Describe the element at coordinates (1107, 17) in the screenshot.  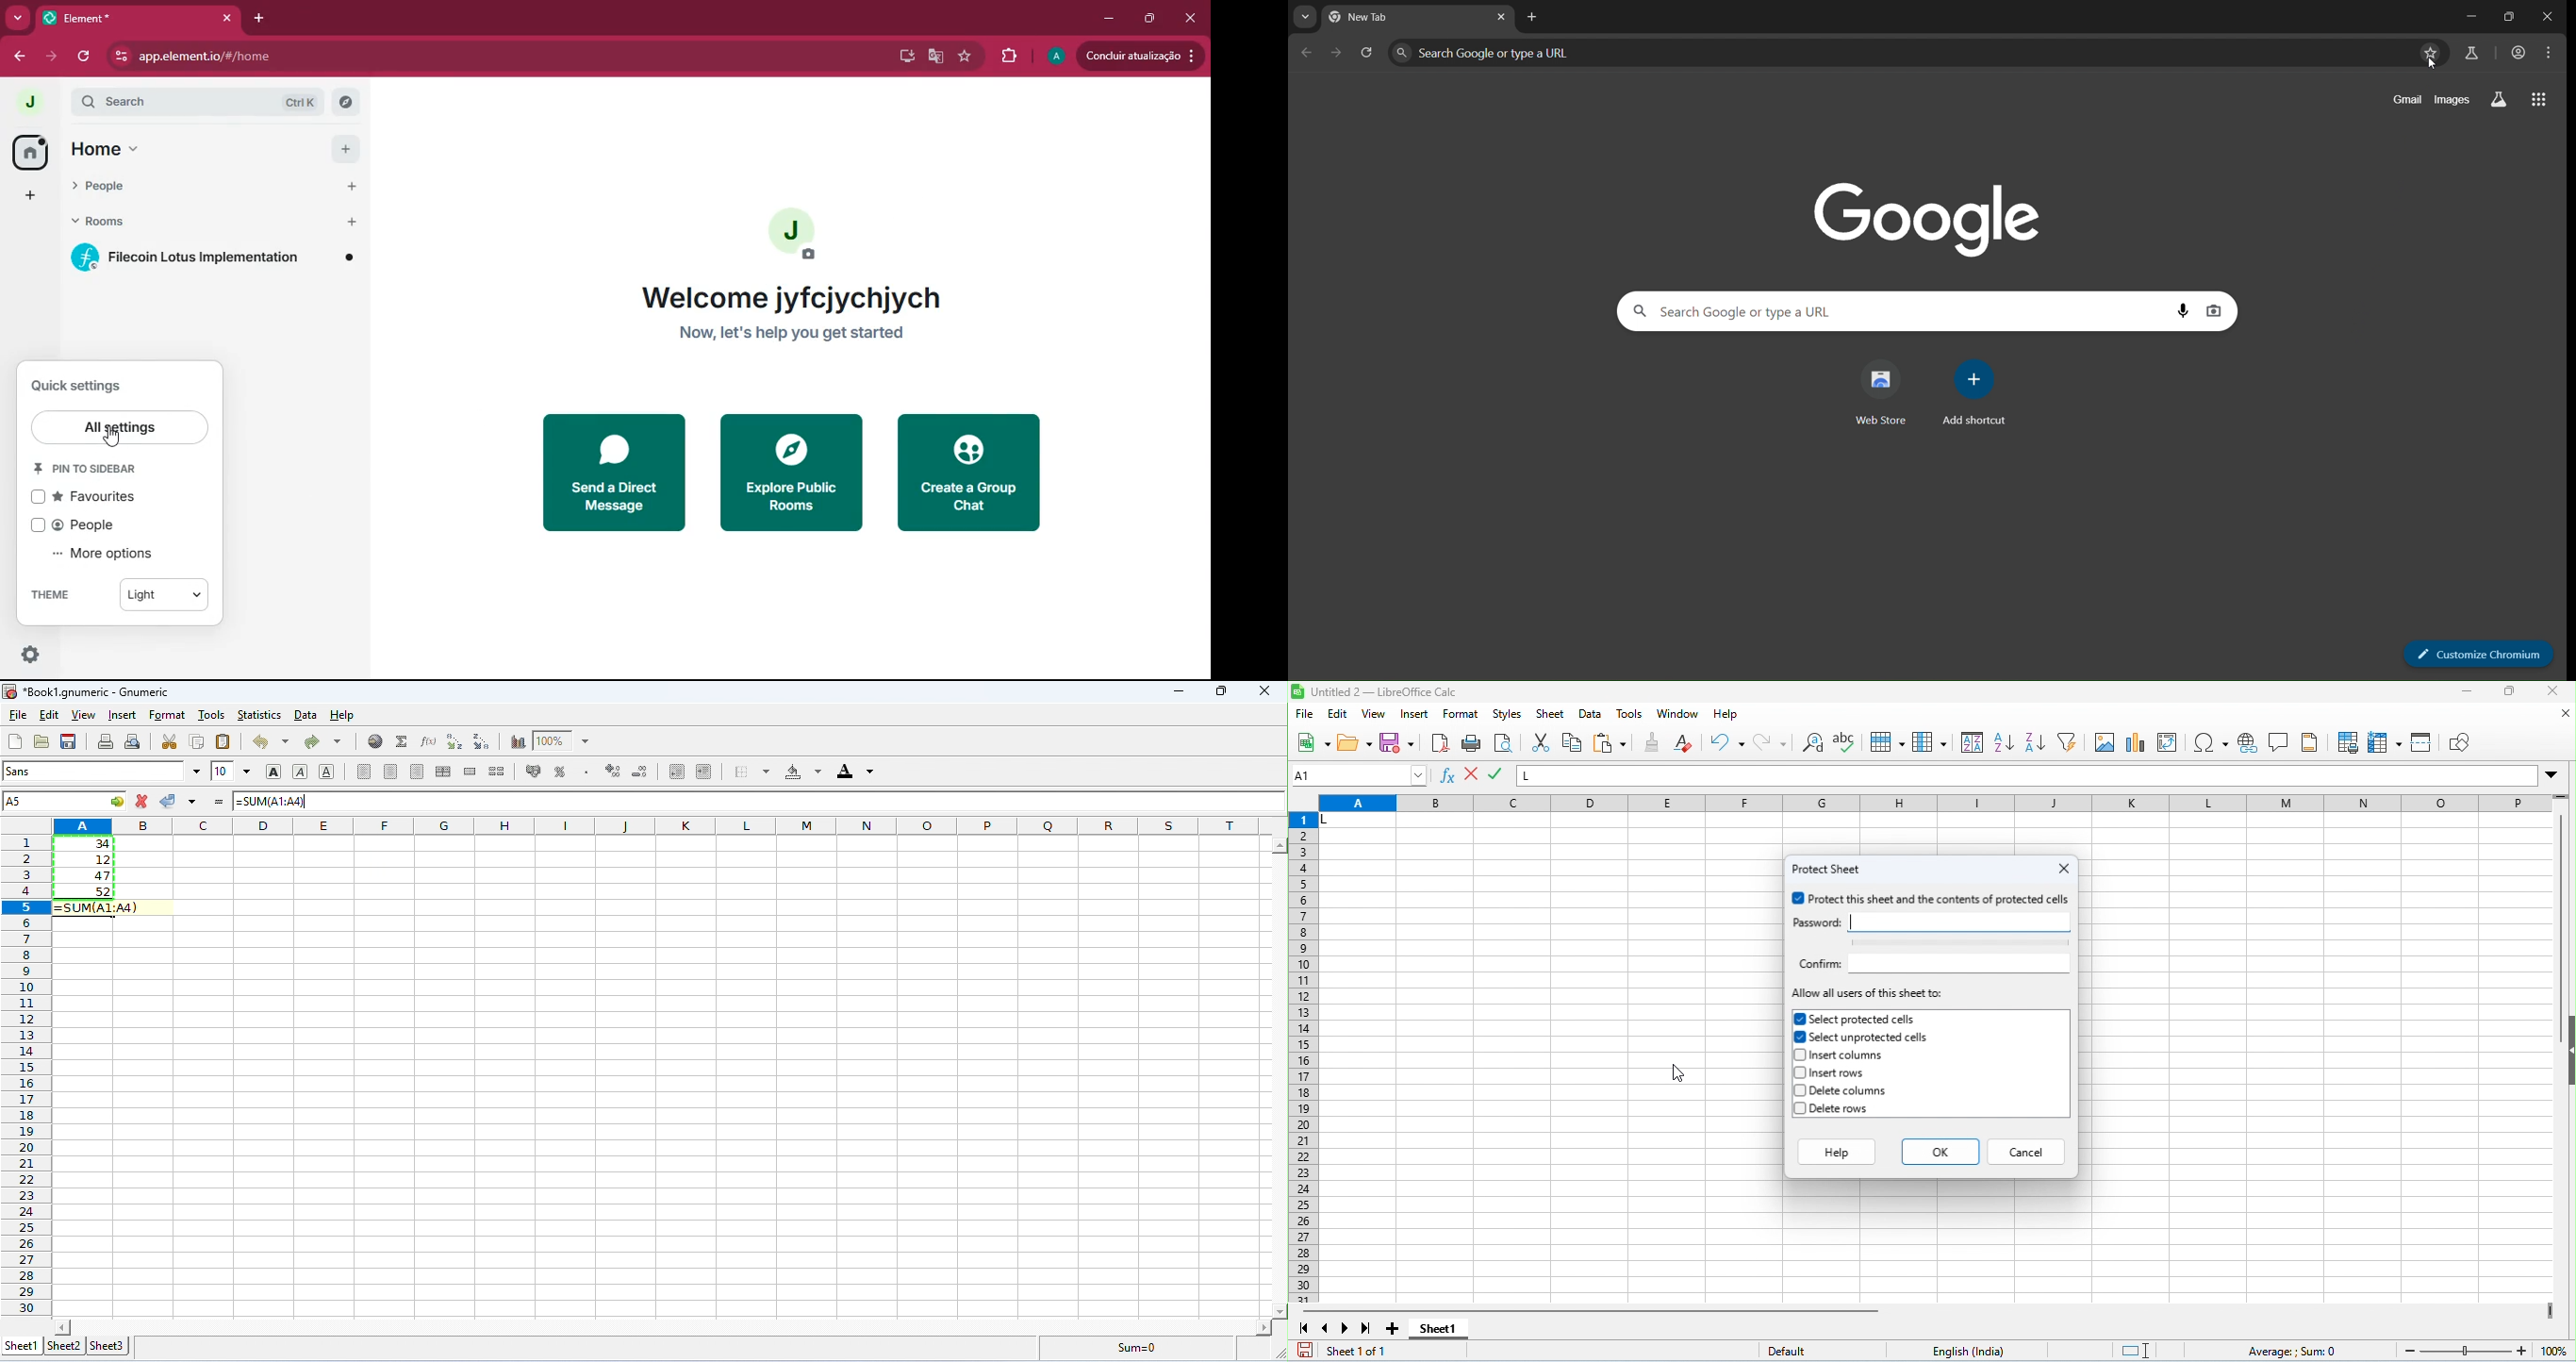
I see `minimize` at that location.